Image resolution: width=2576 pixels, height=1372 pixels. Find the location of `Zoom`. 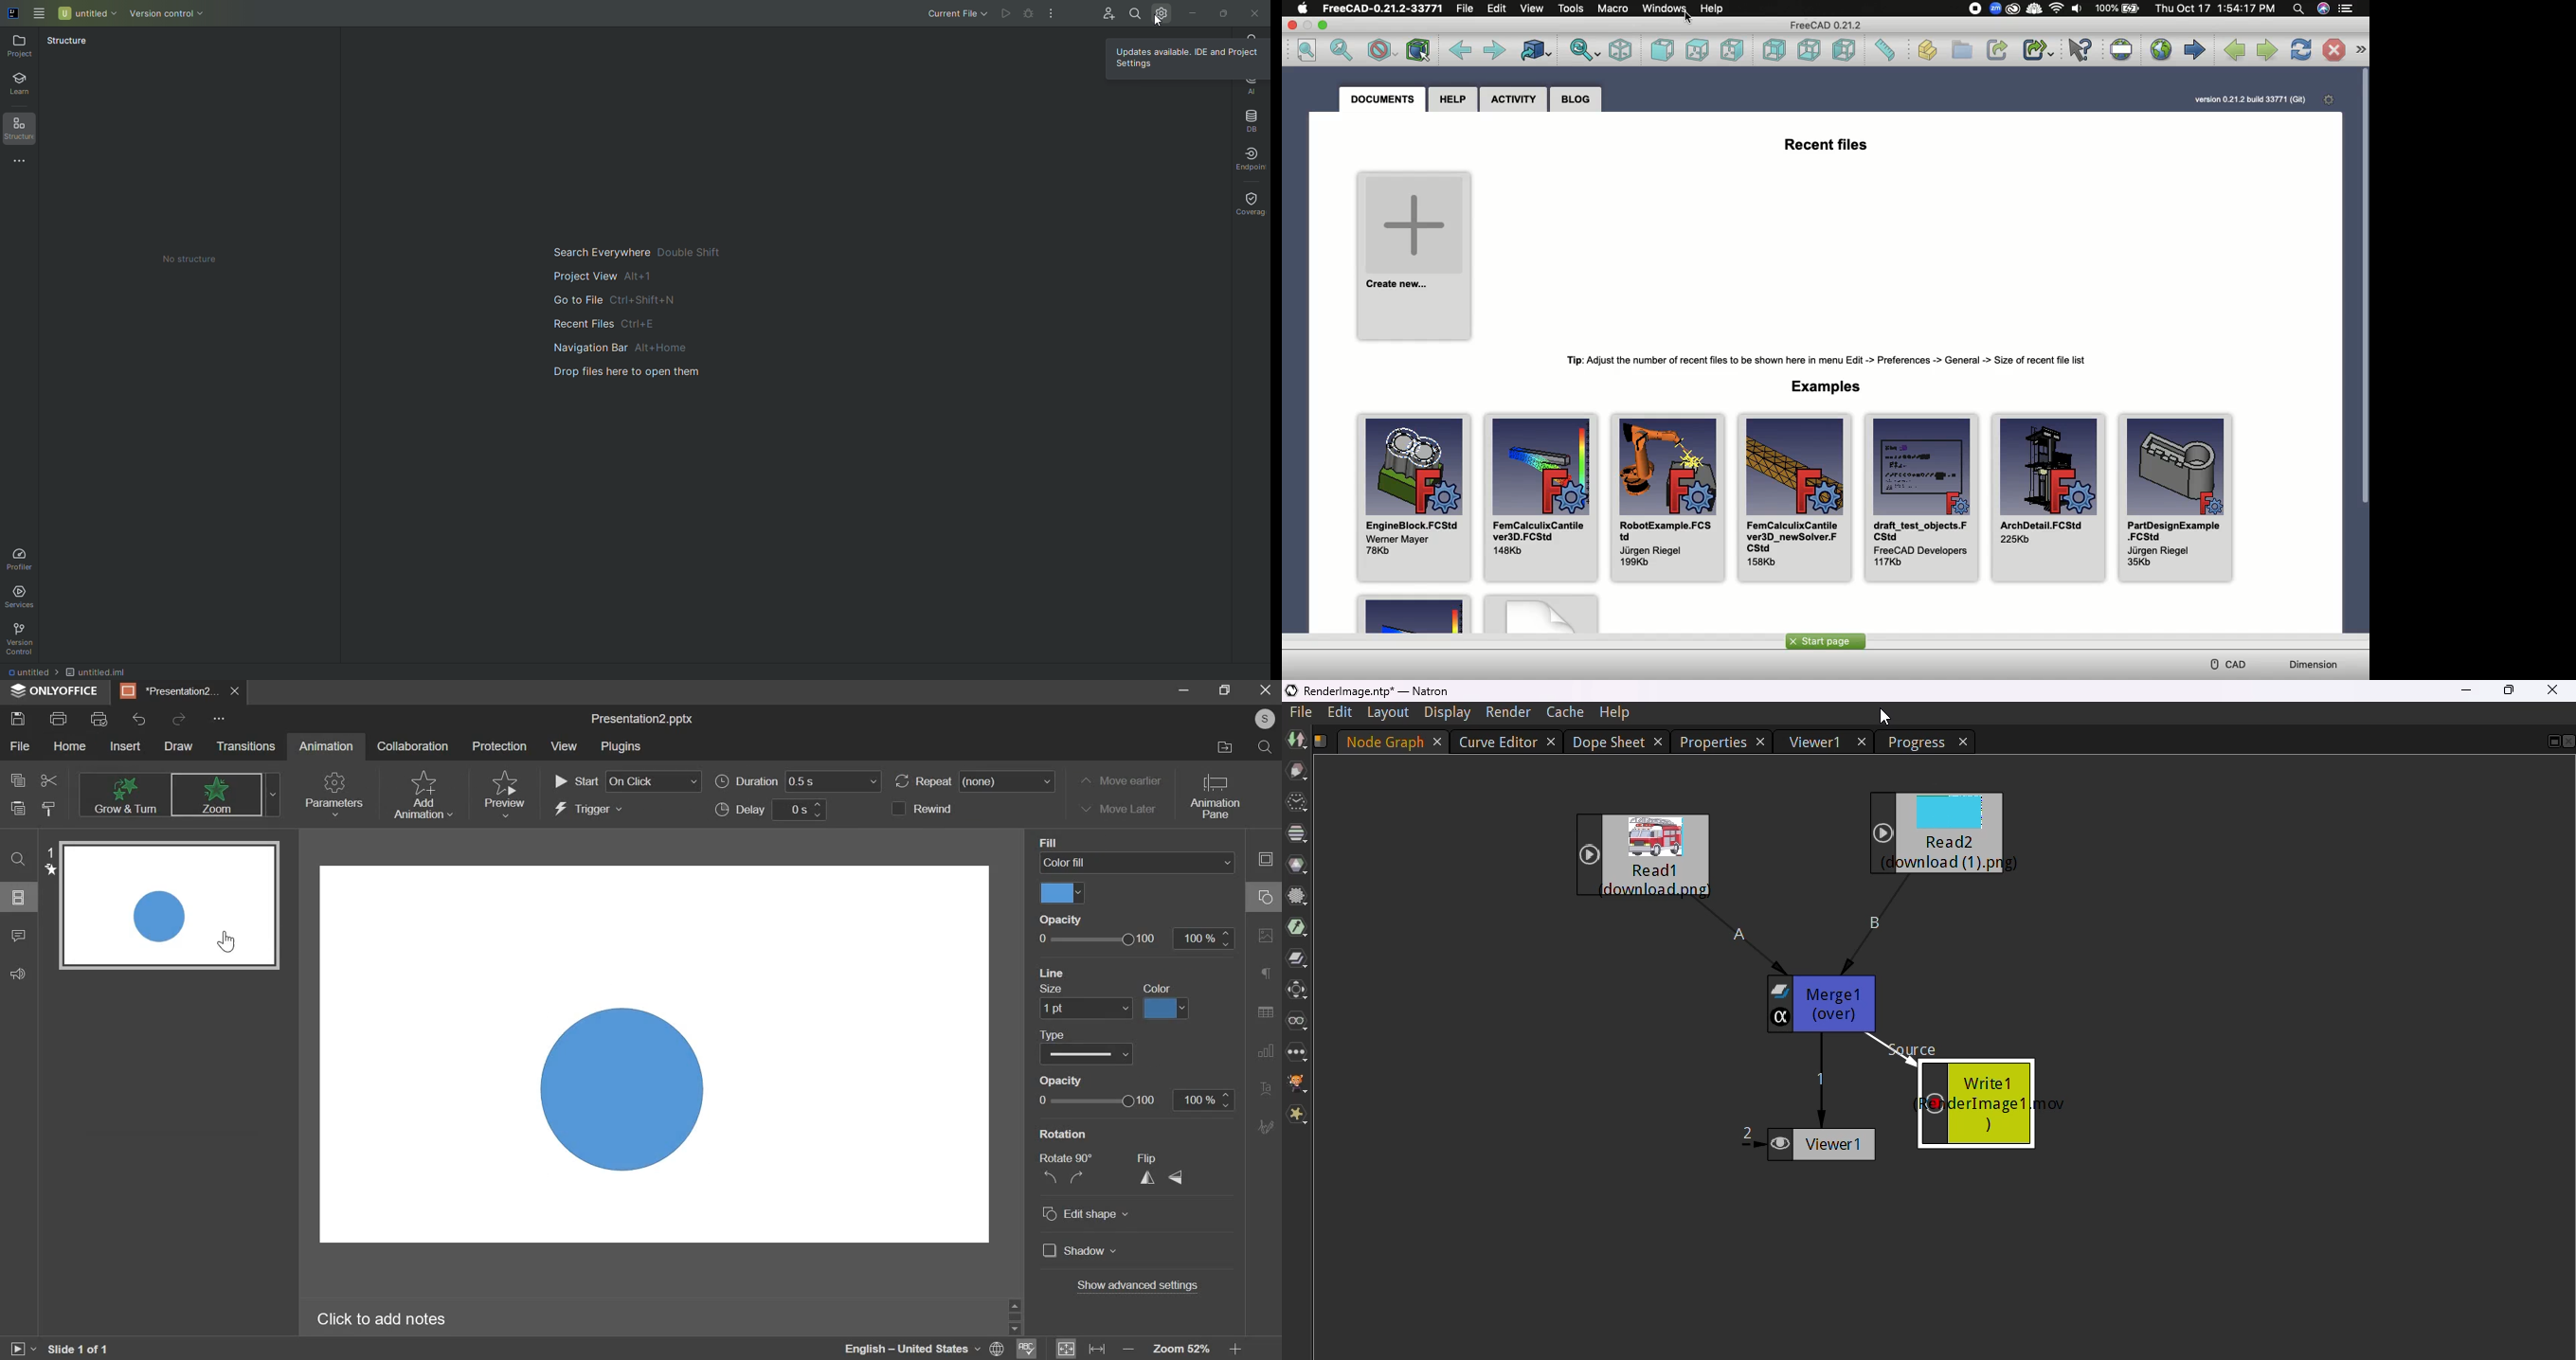

Zoom is located at coordinates (1995, 8).